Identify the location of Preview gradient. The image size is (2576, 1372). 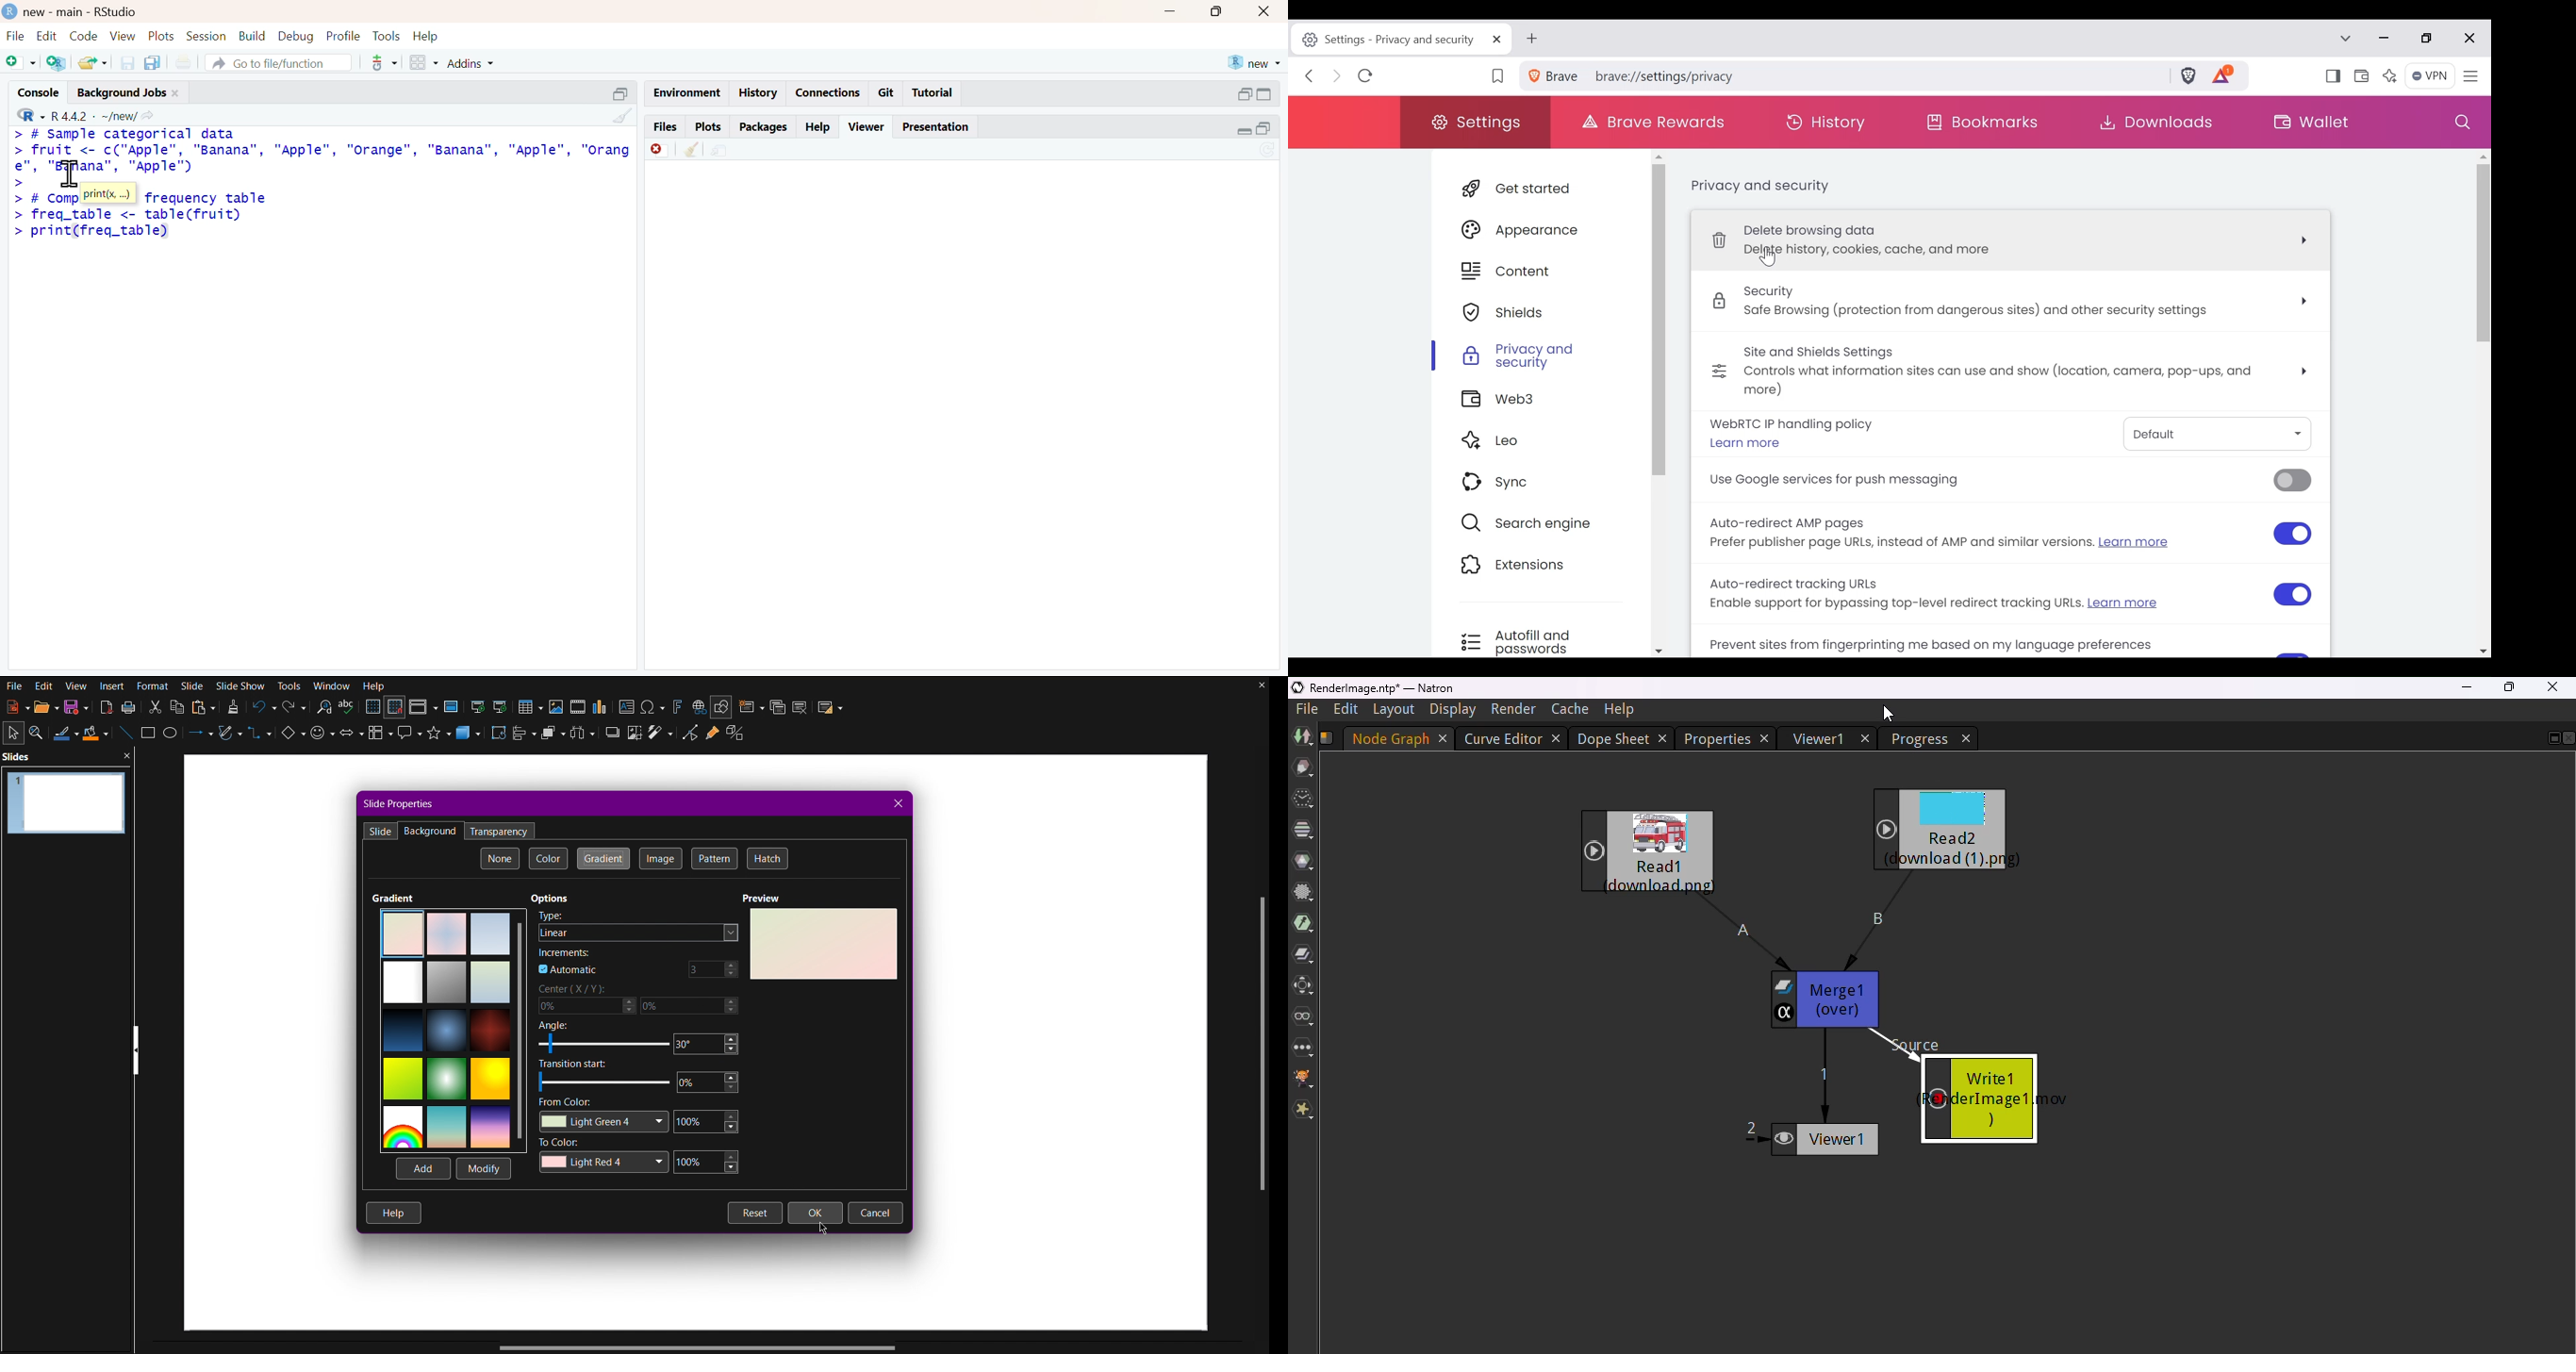
(823, 944).